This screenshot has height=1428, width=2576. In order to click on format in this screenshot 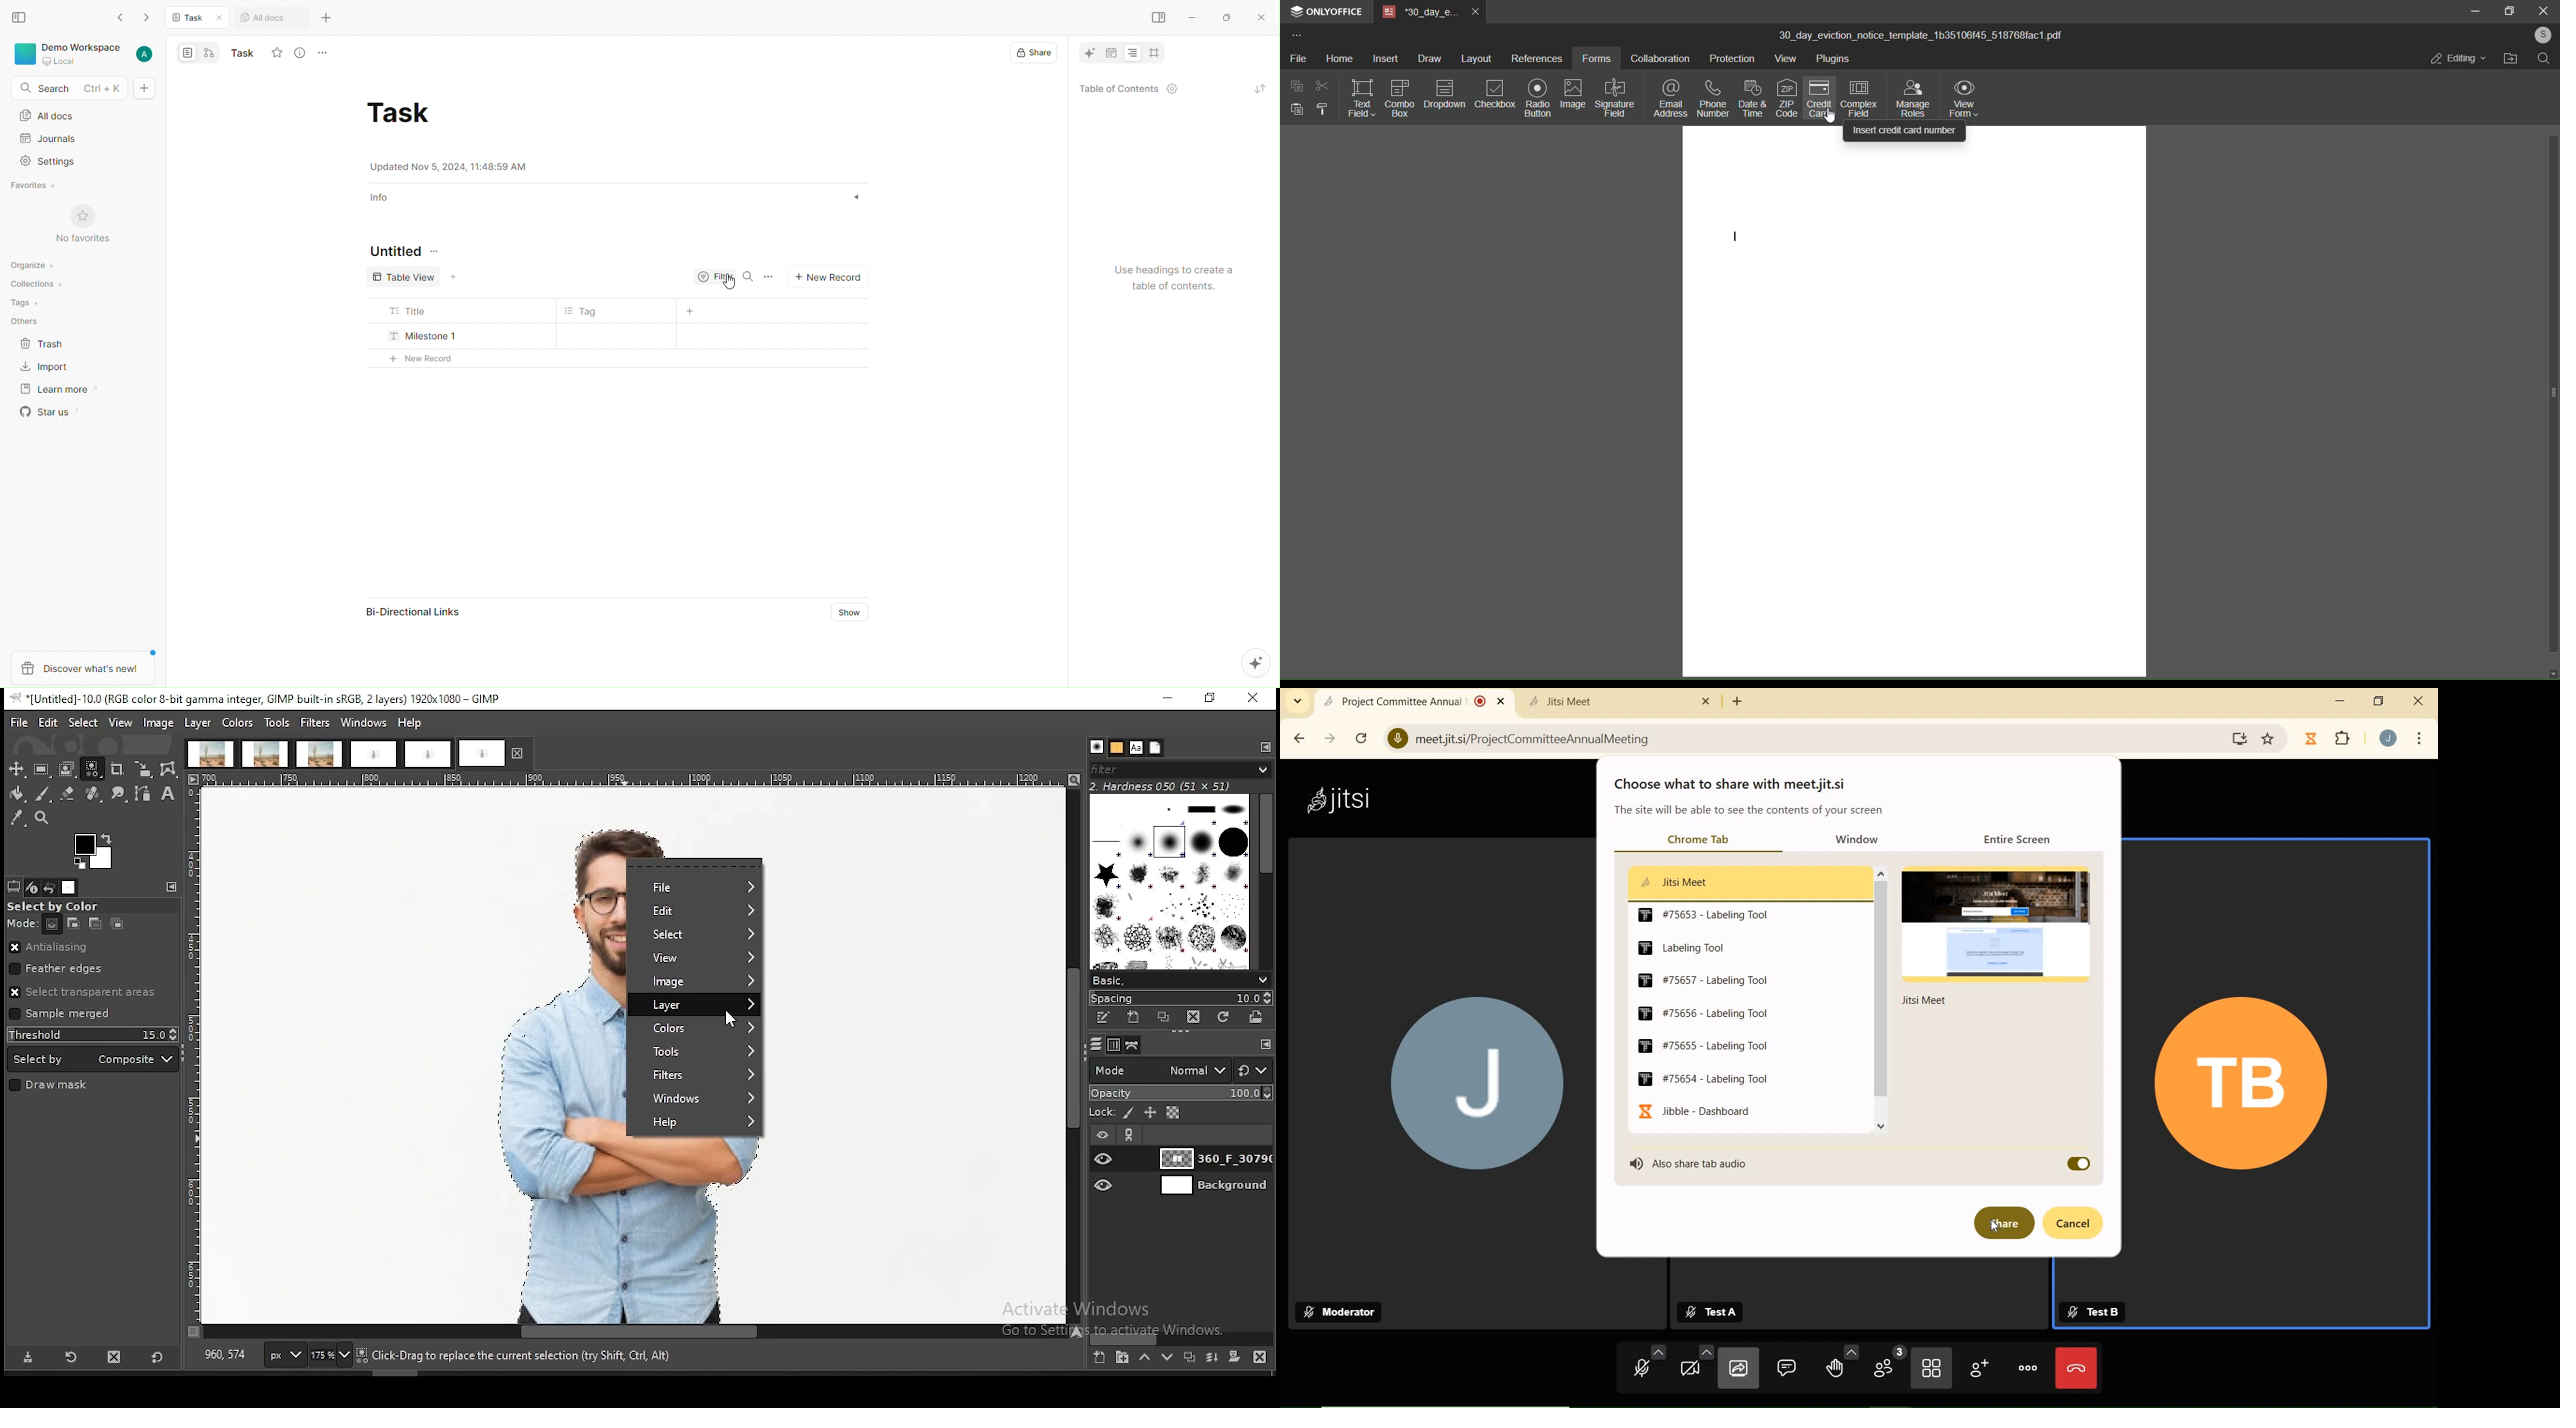, I will do `click(1323, 110)`.